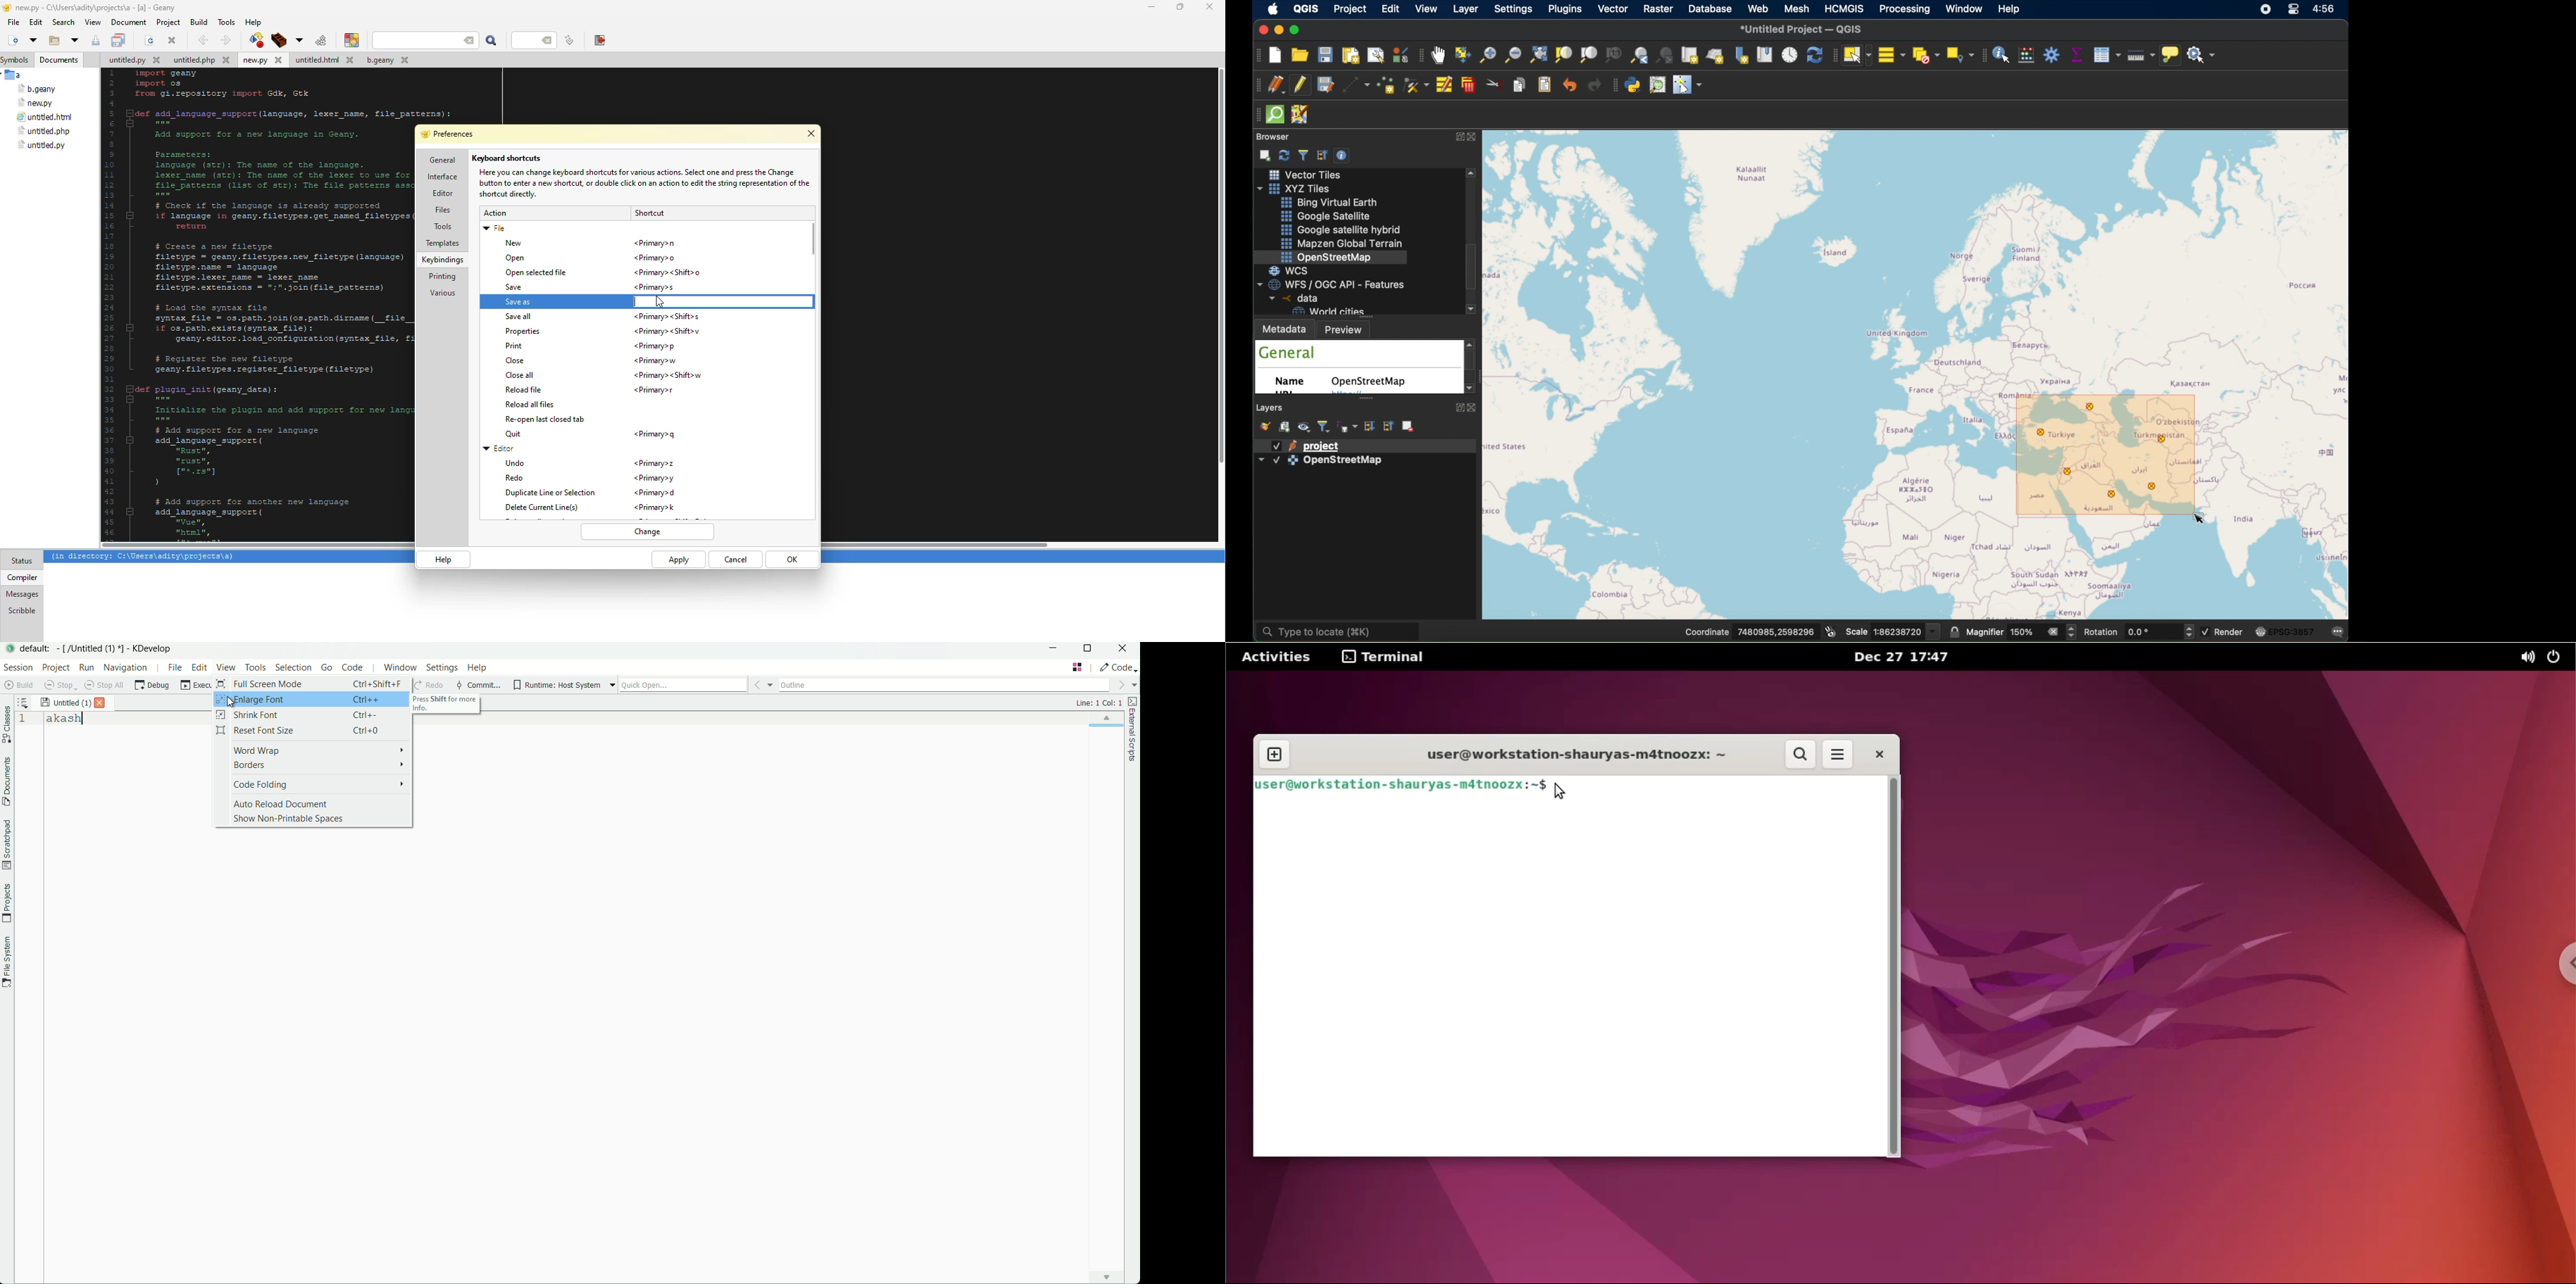 This screenshot has height=1288, width=2576. I want to click on line number, so click(538, 40).